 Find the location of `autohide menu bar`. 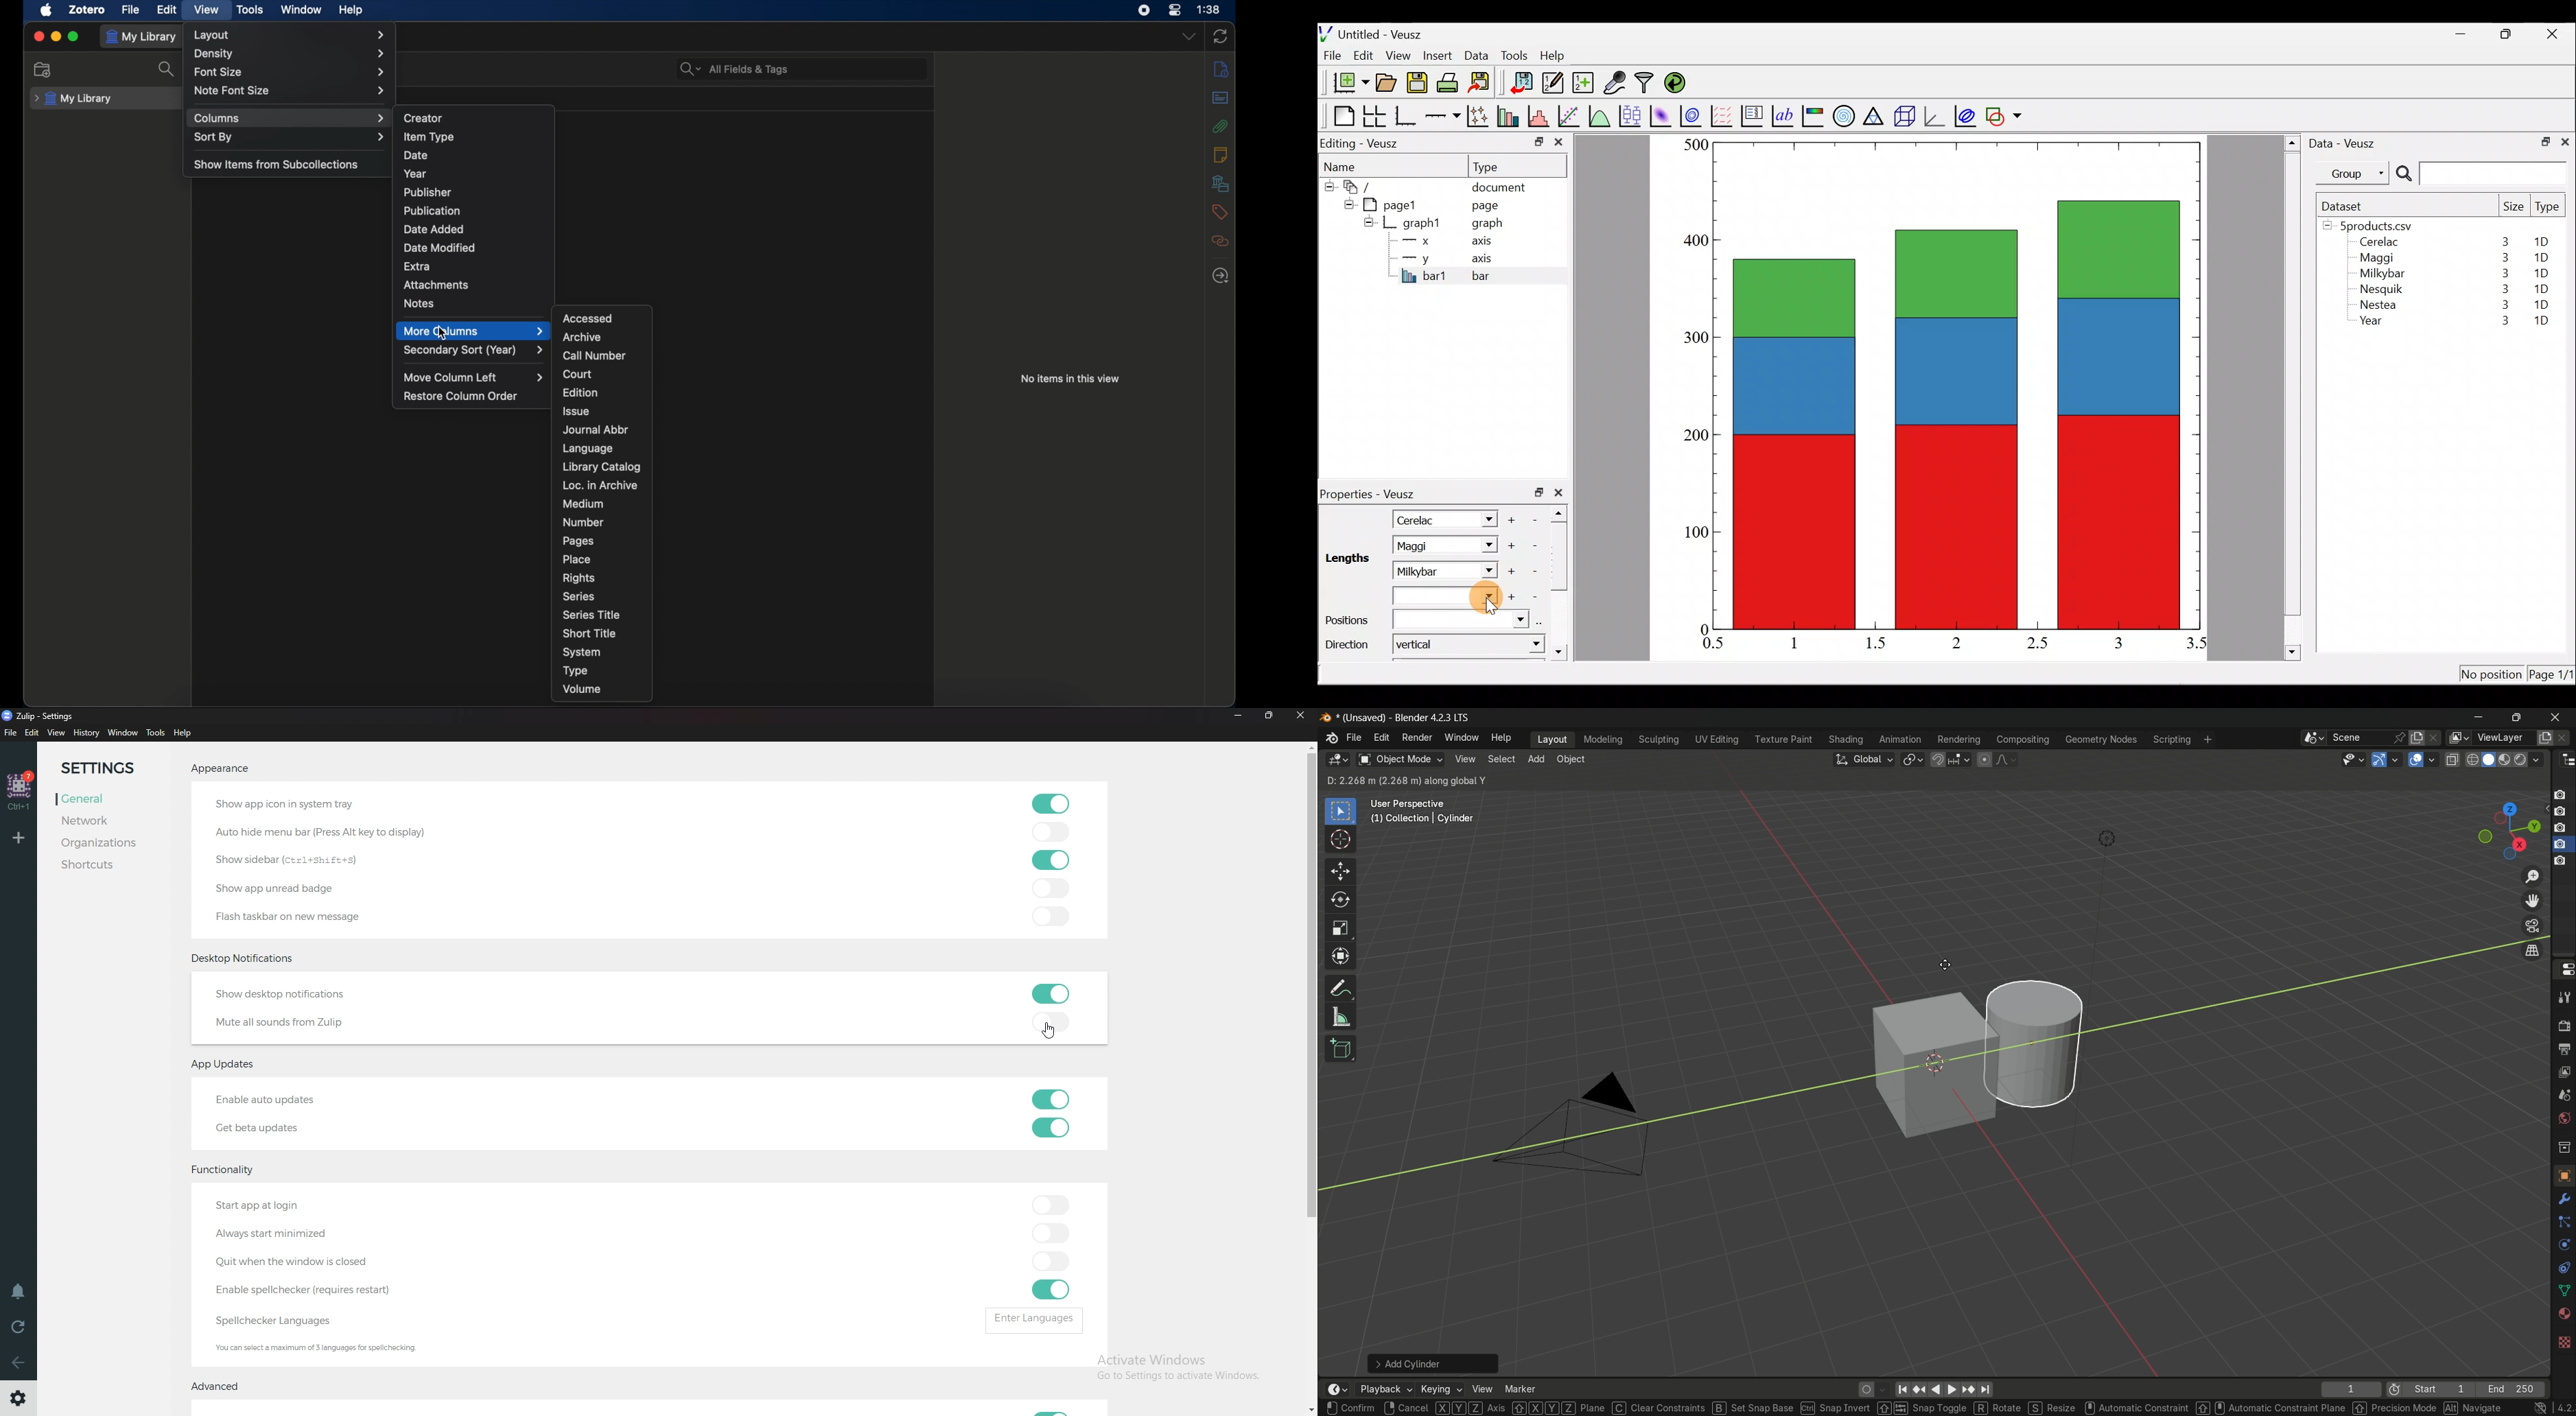

autohide menu bar is located at coordinates (327, 831).